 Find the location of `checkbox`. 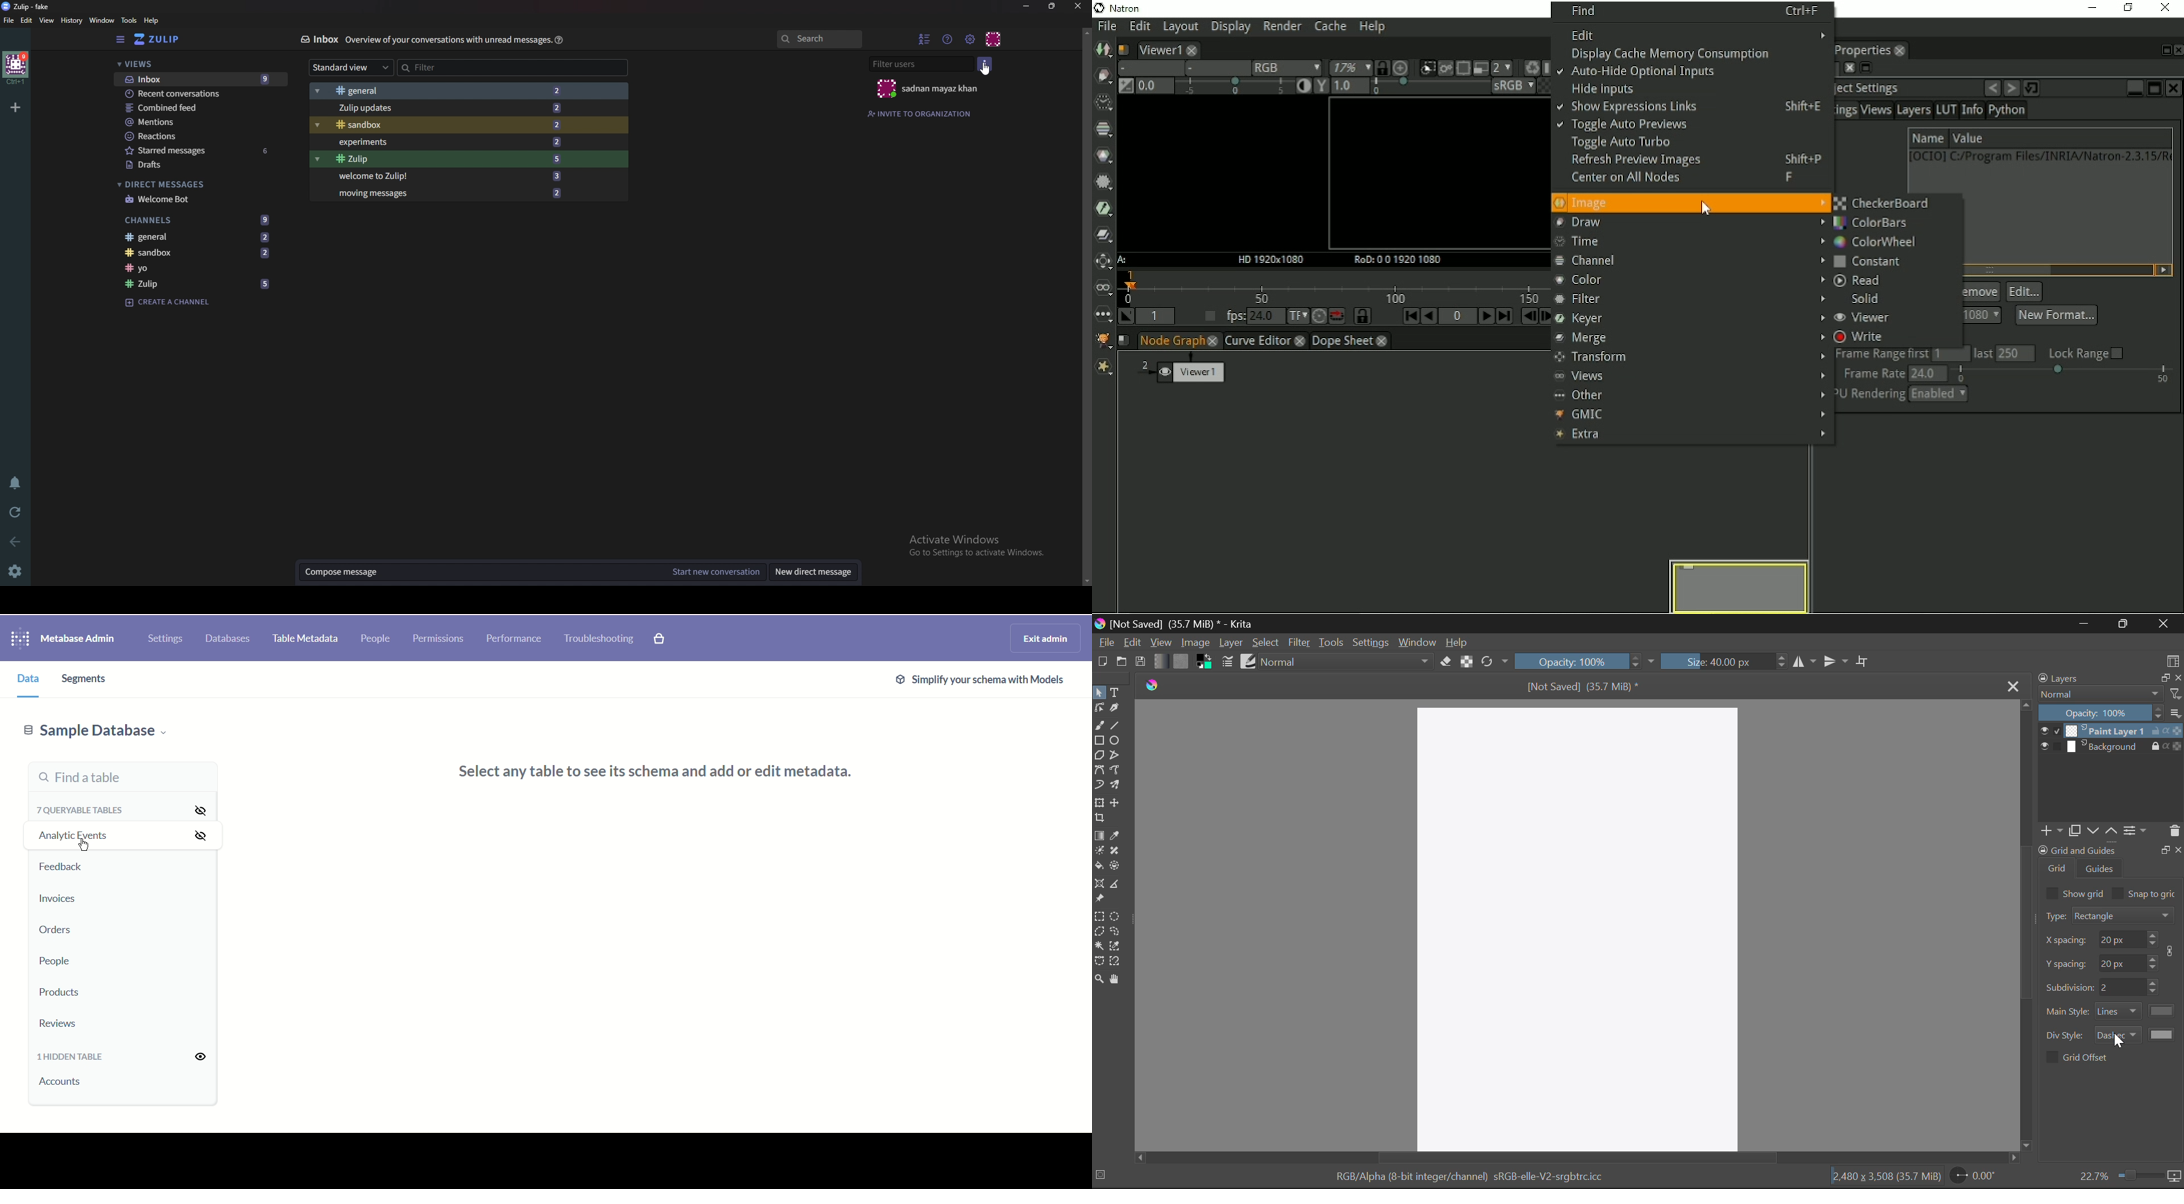

checkbox is located at coordinates (2118, 893).